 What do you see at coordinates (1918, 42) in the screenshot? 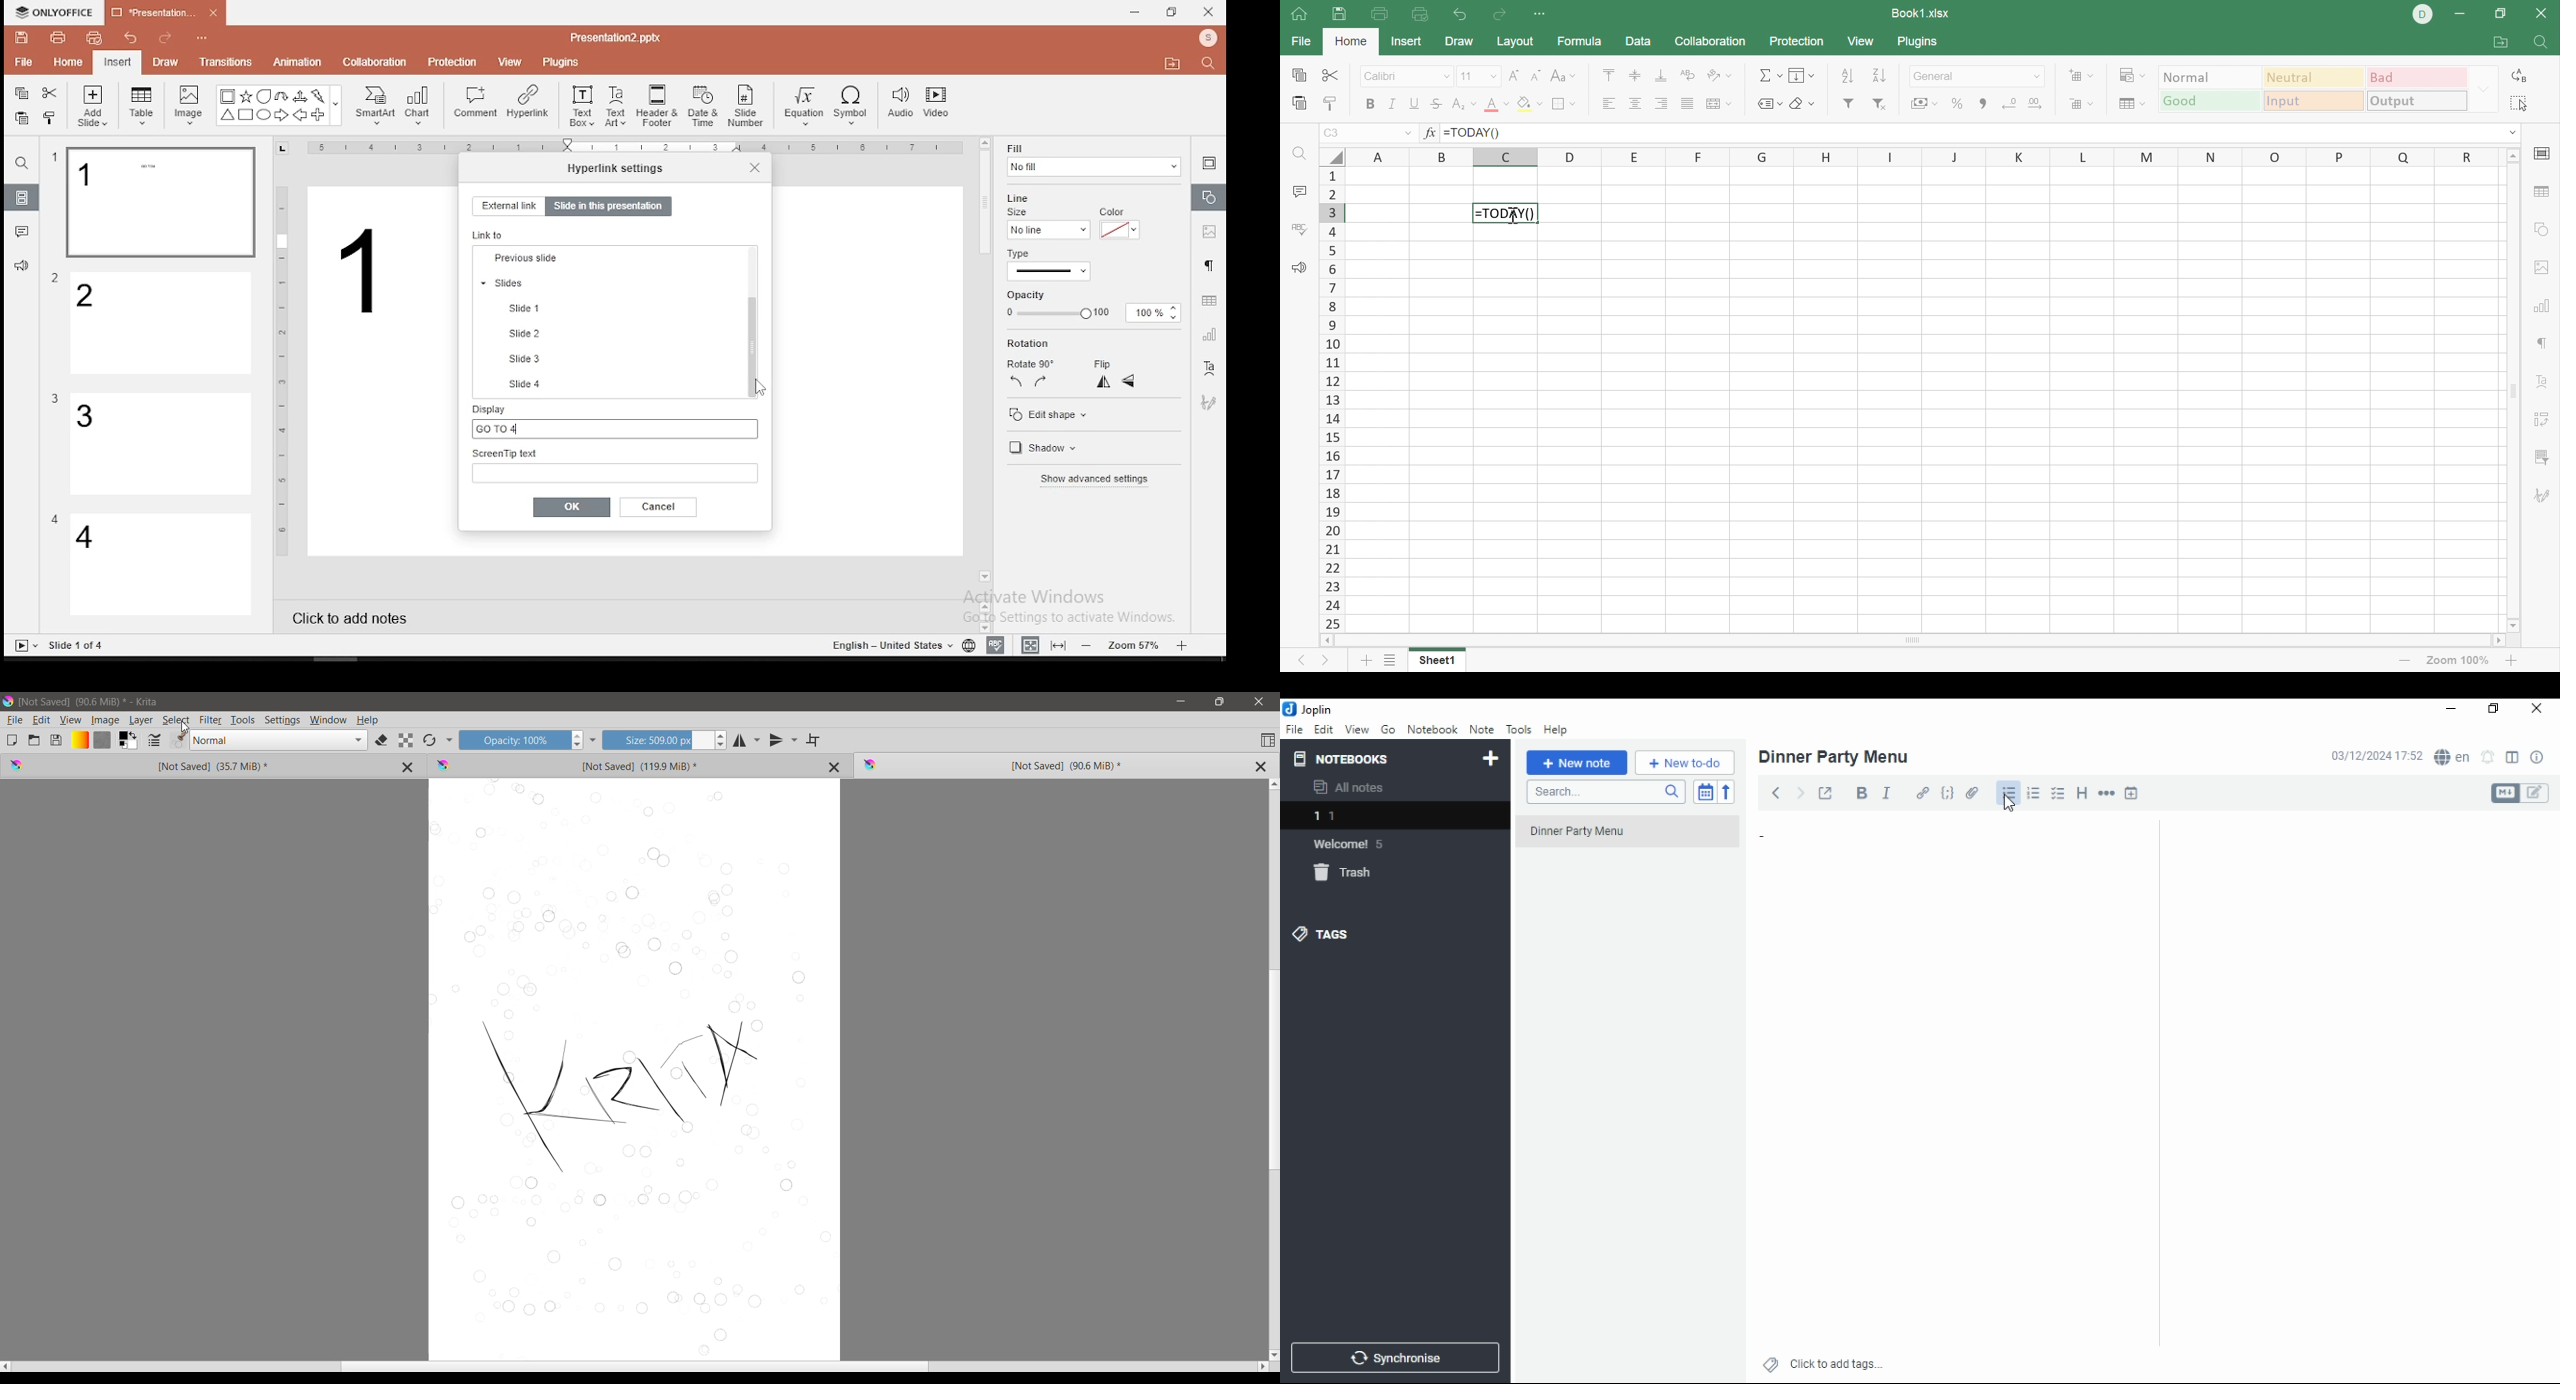
I see `Plugins` at bounding box center [1918, 42].